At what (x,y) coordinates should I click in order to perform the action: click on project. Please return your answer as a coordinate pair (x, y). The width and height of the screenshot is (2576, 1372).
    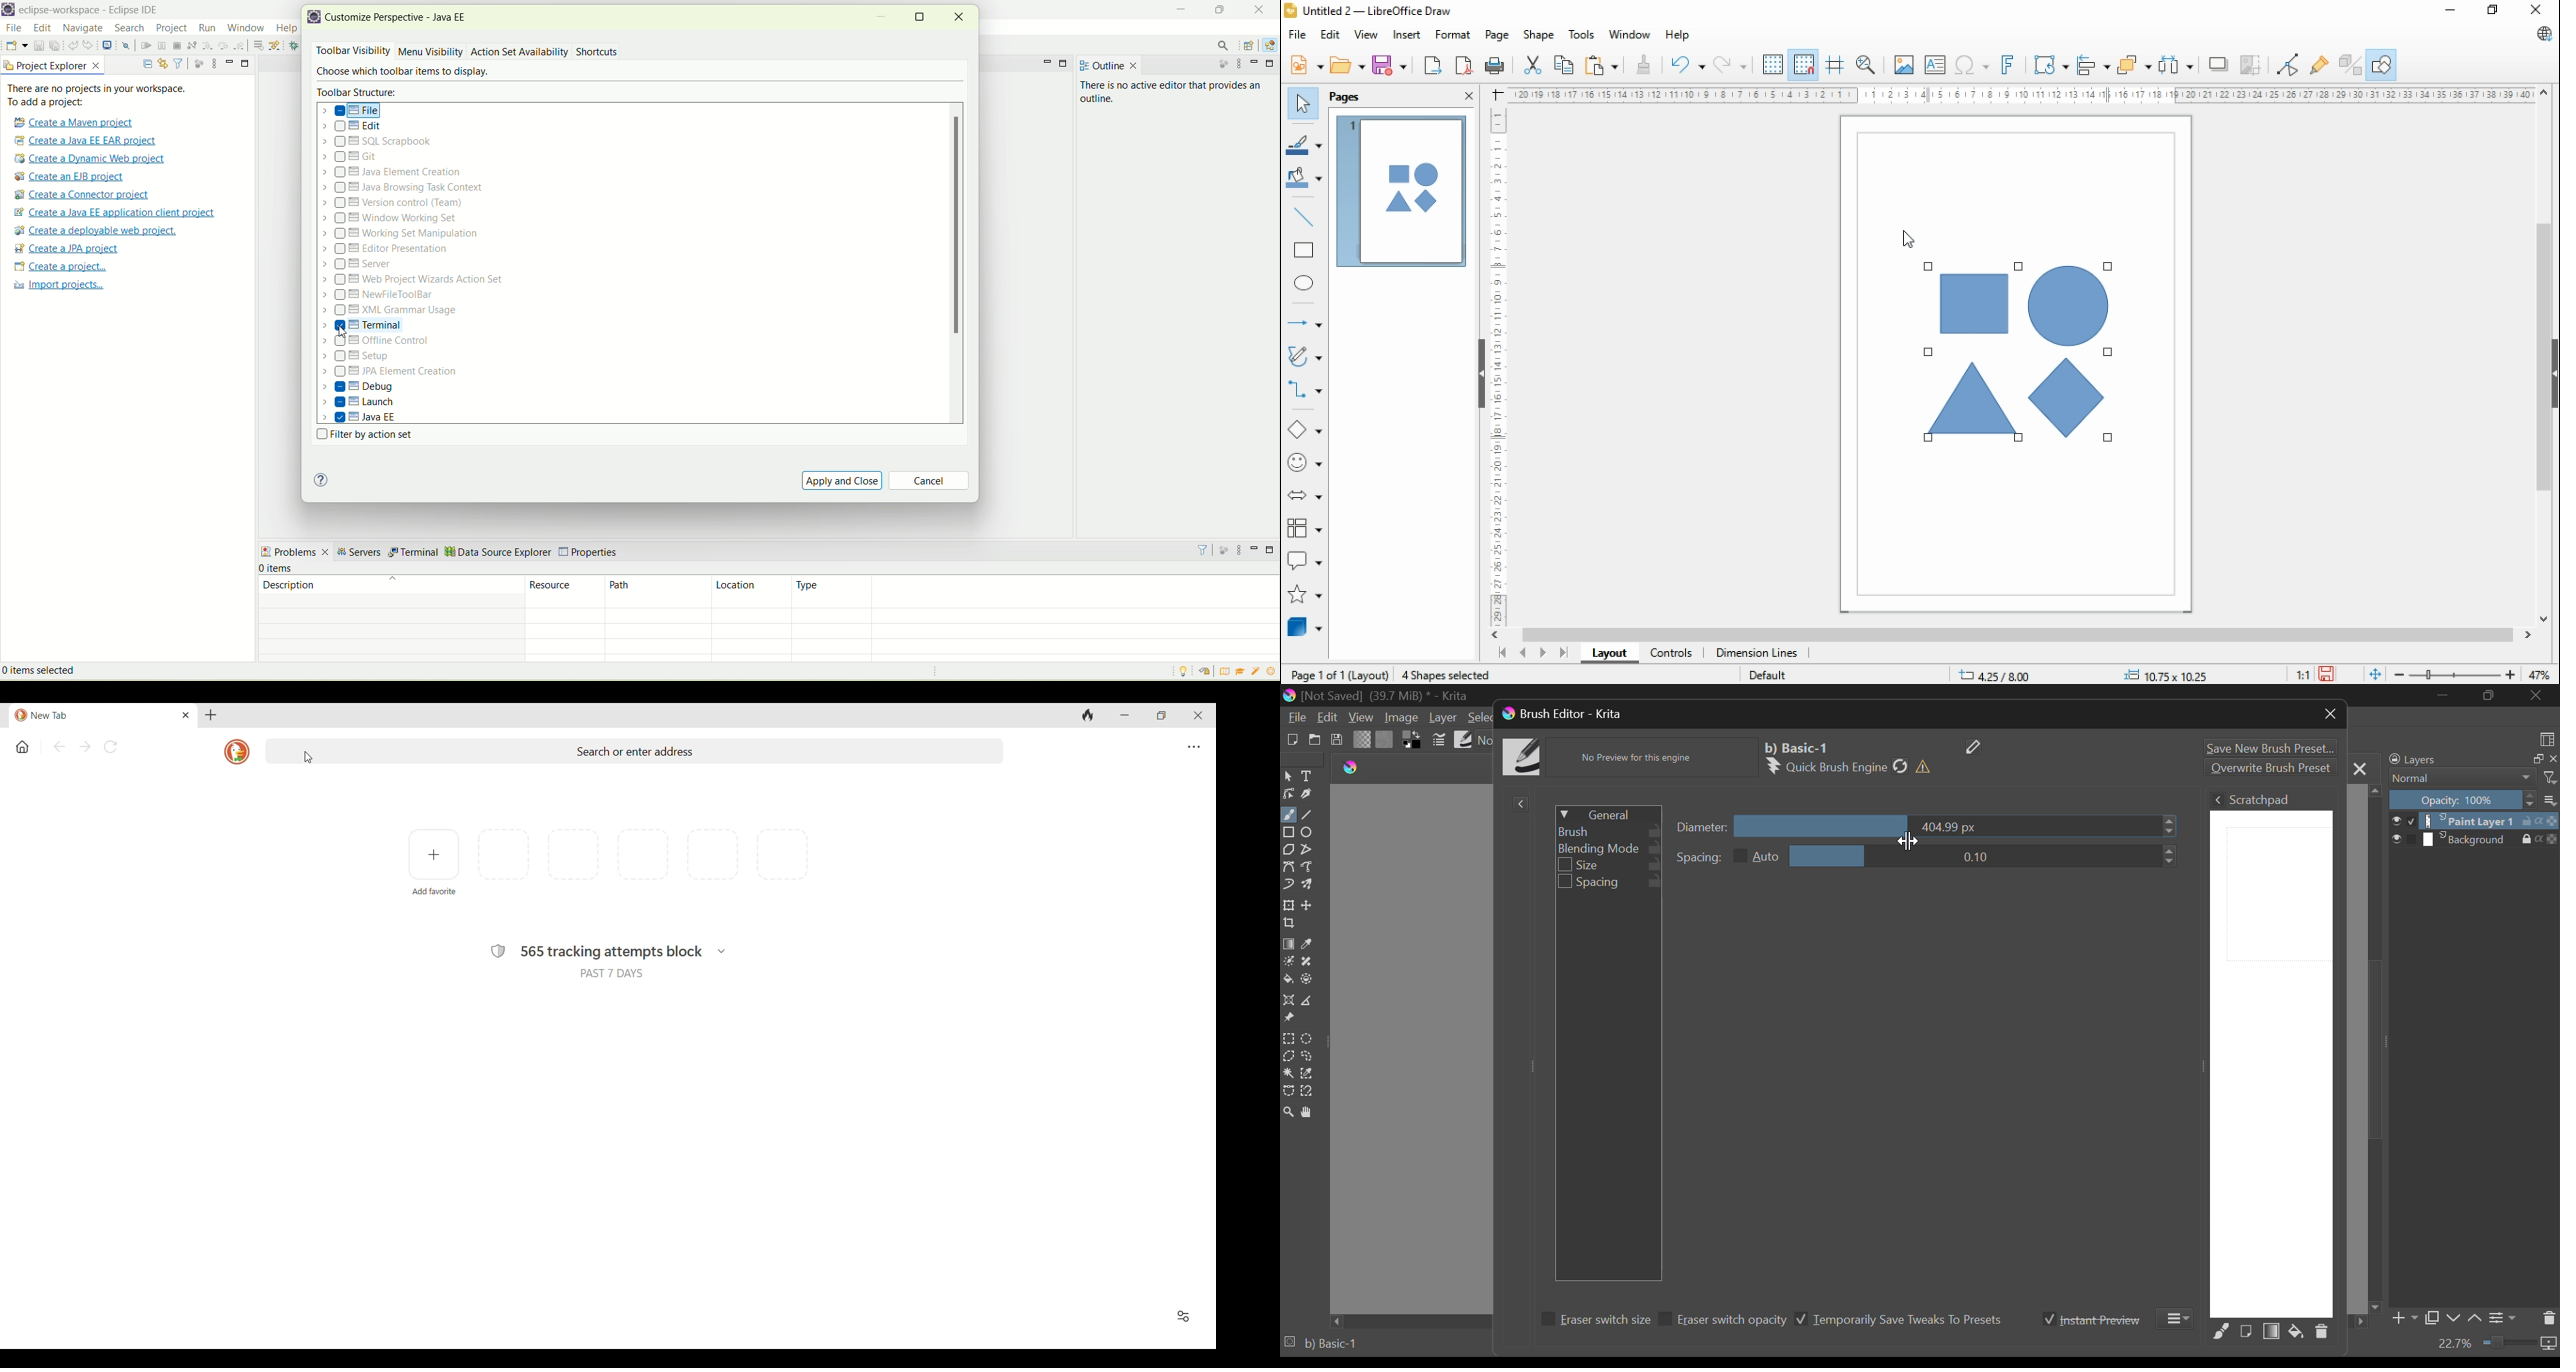
    Looking at the image, I should click on (171, 28).